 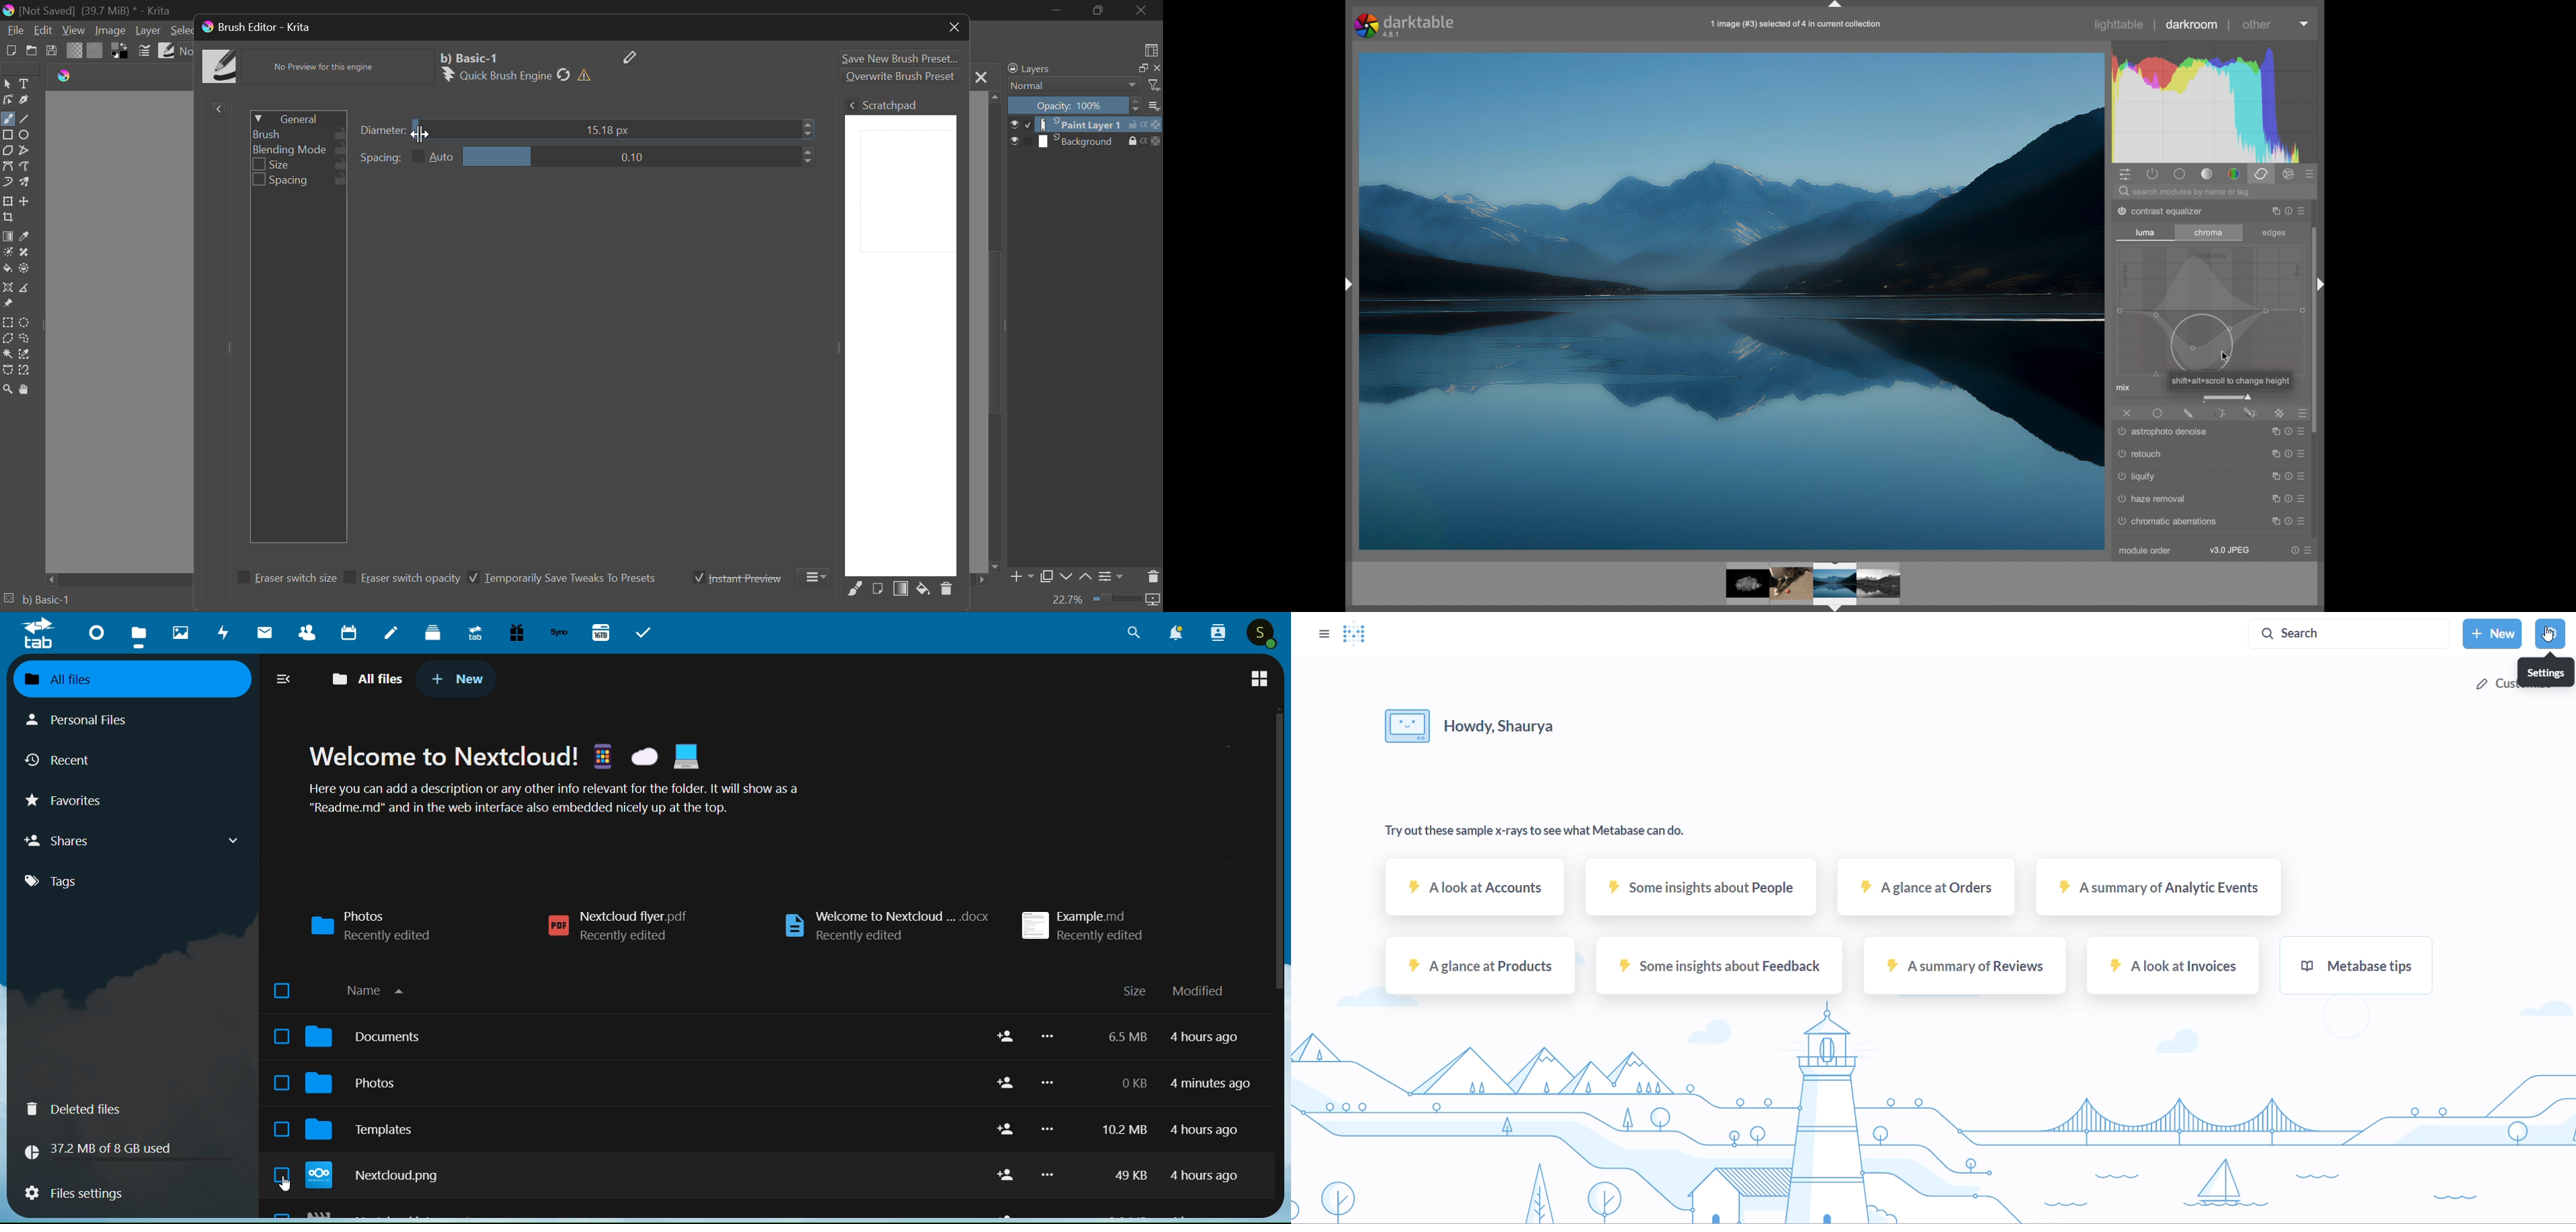 What do you see at coordinates (1260, 633) in the screenshot?
I see `user` at bounding box center [1260, 633].